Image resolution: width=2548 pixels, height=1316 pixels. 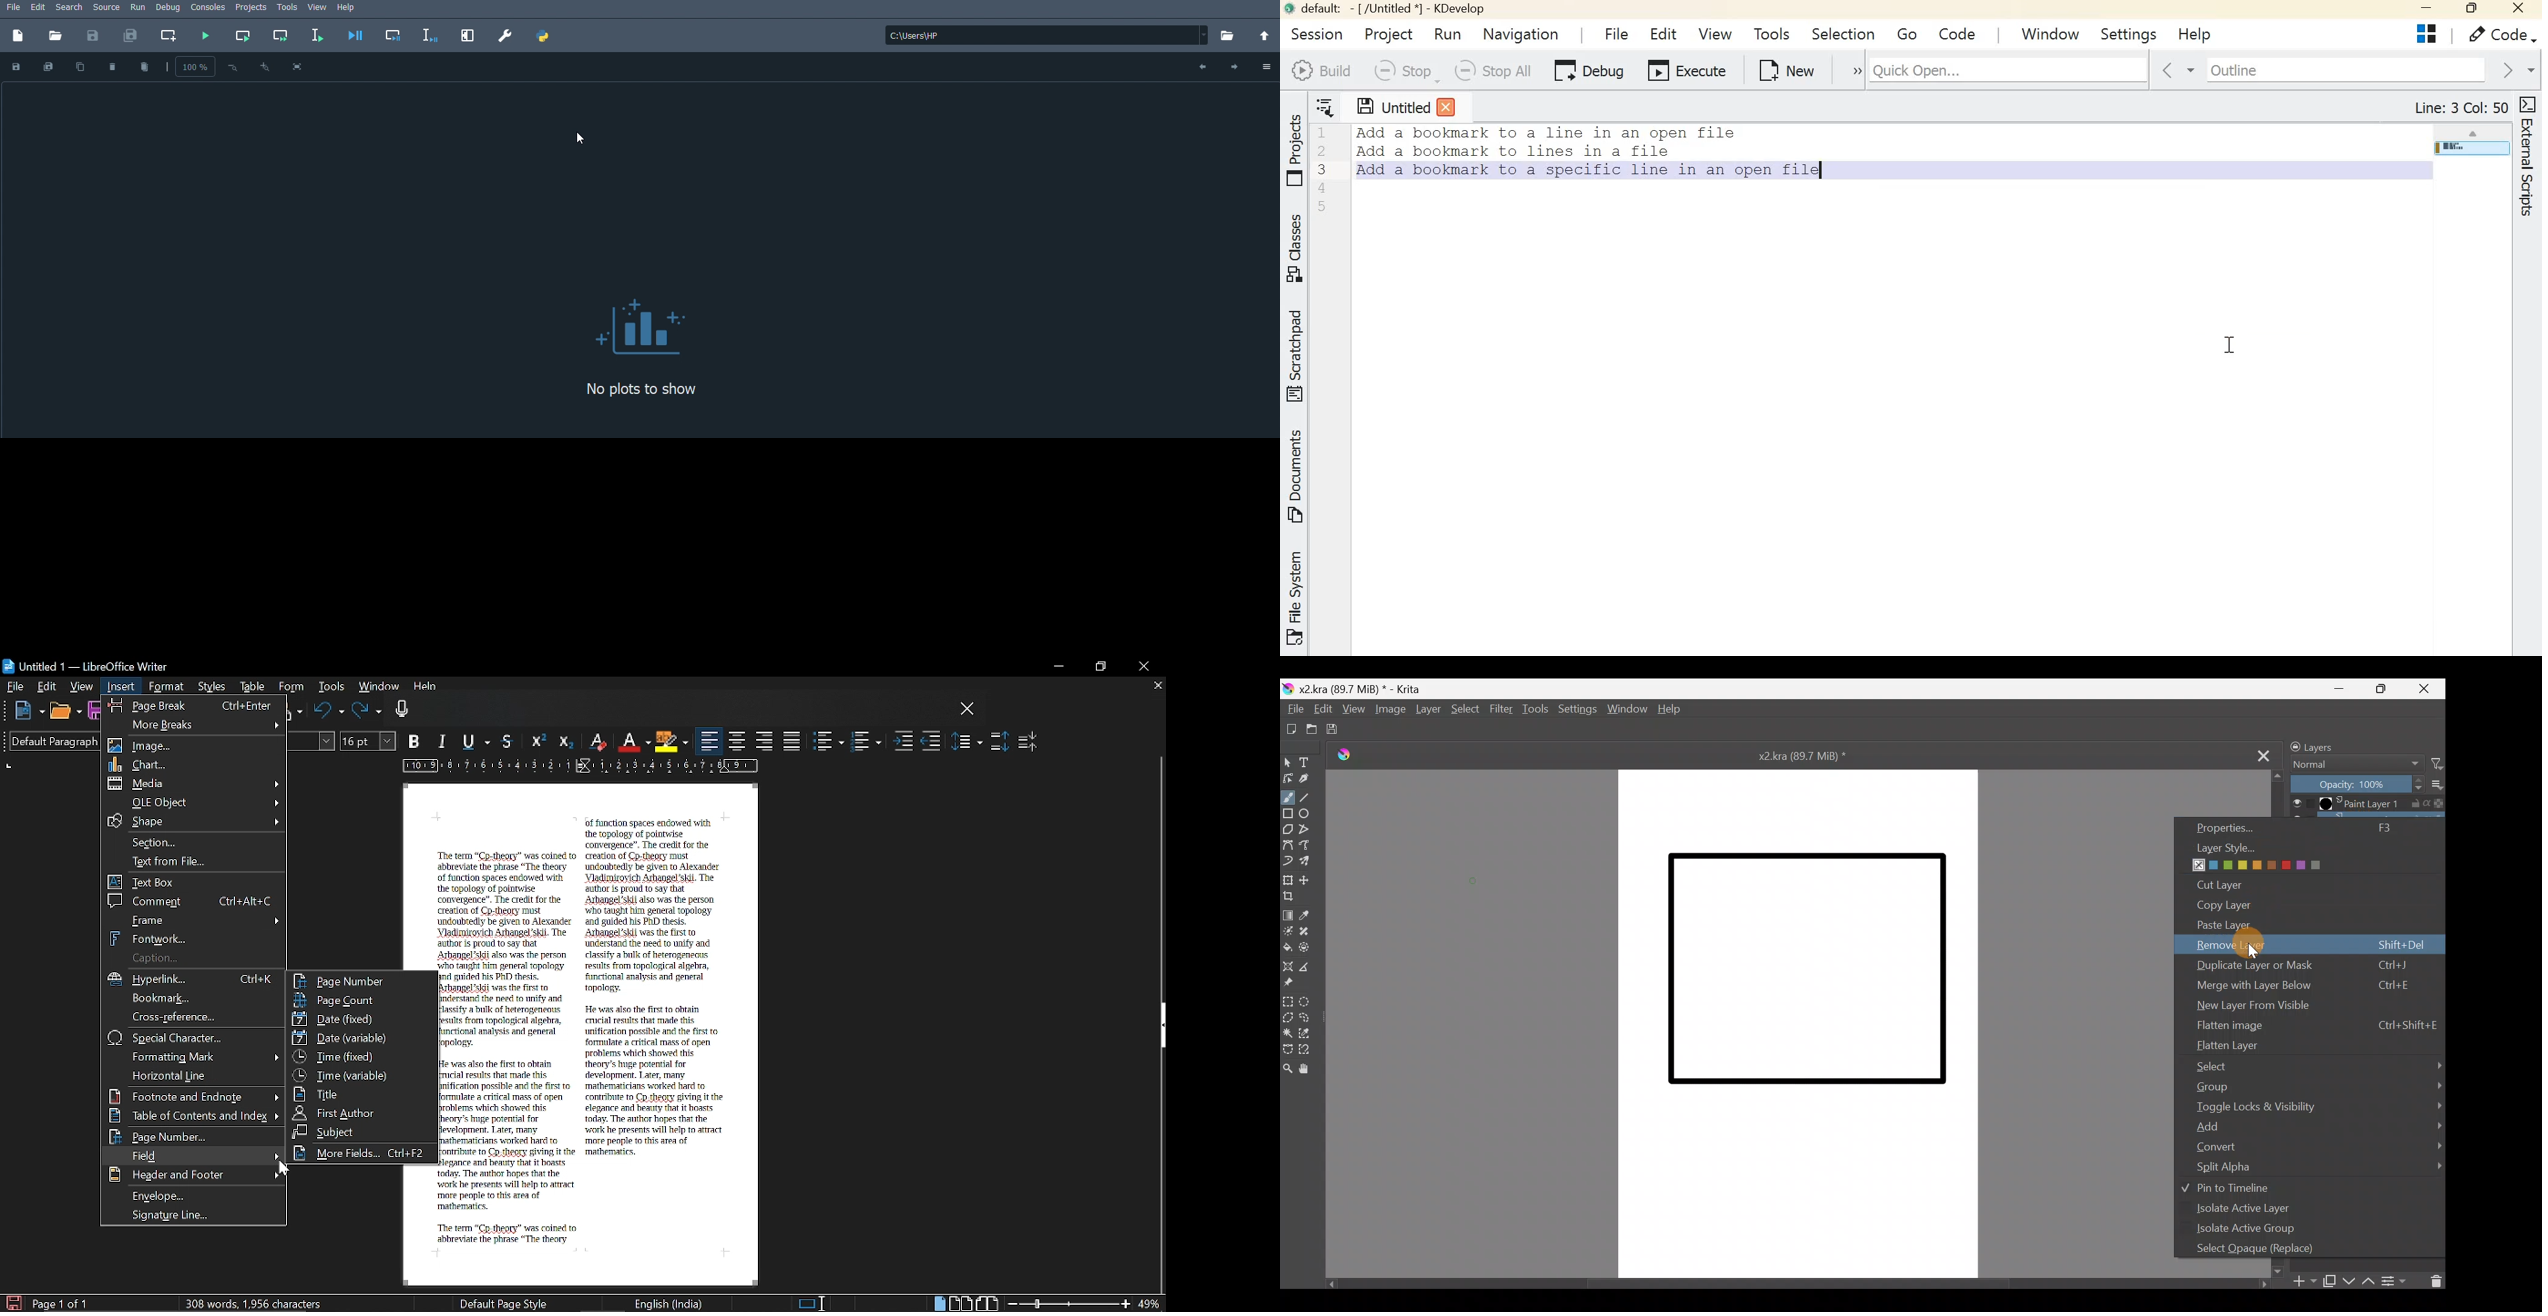 What do you see at coordinates (114, 66) in the screenshot?
I see `delete` at bounding box center [114, 66].